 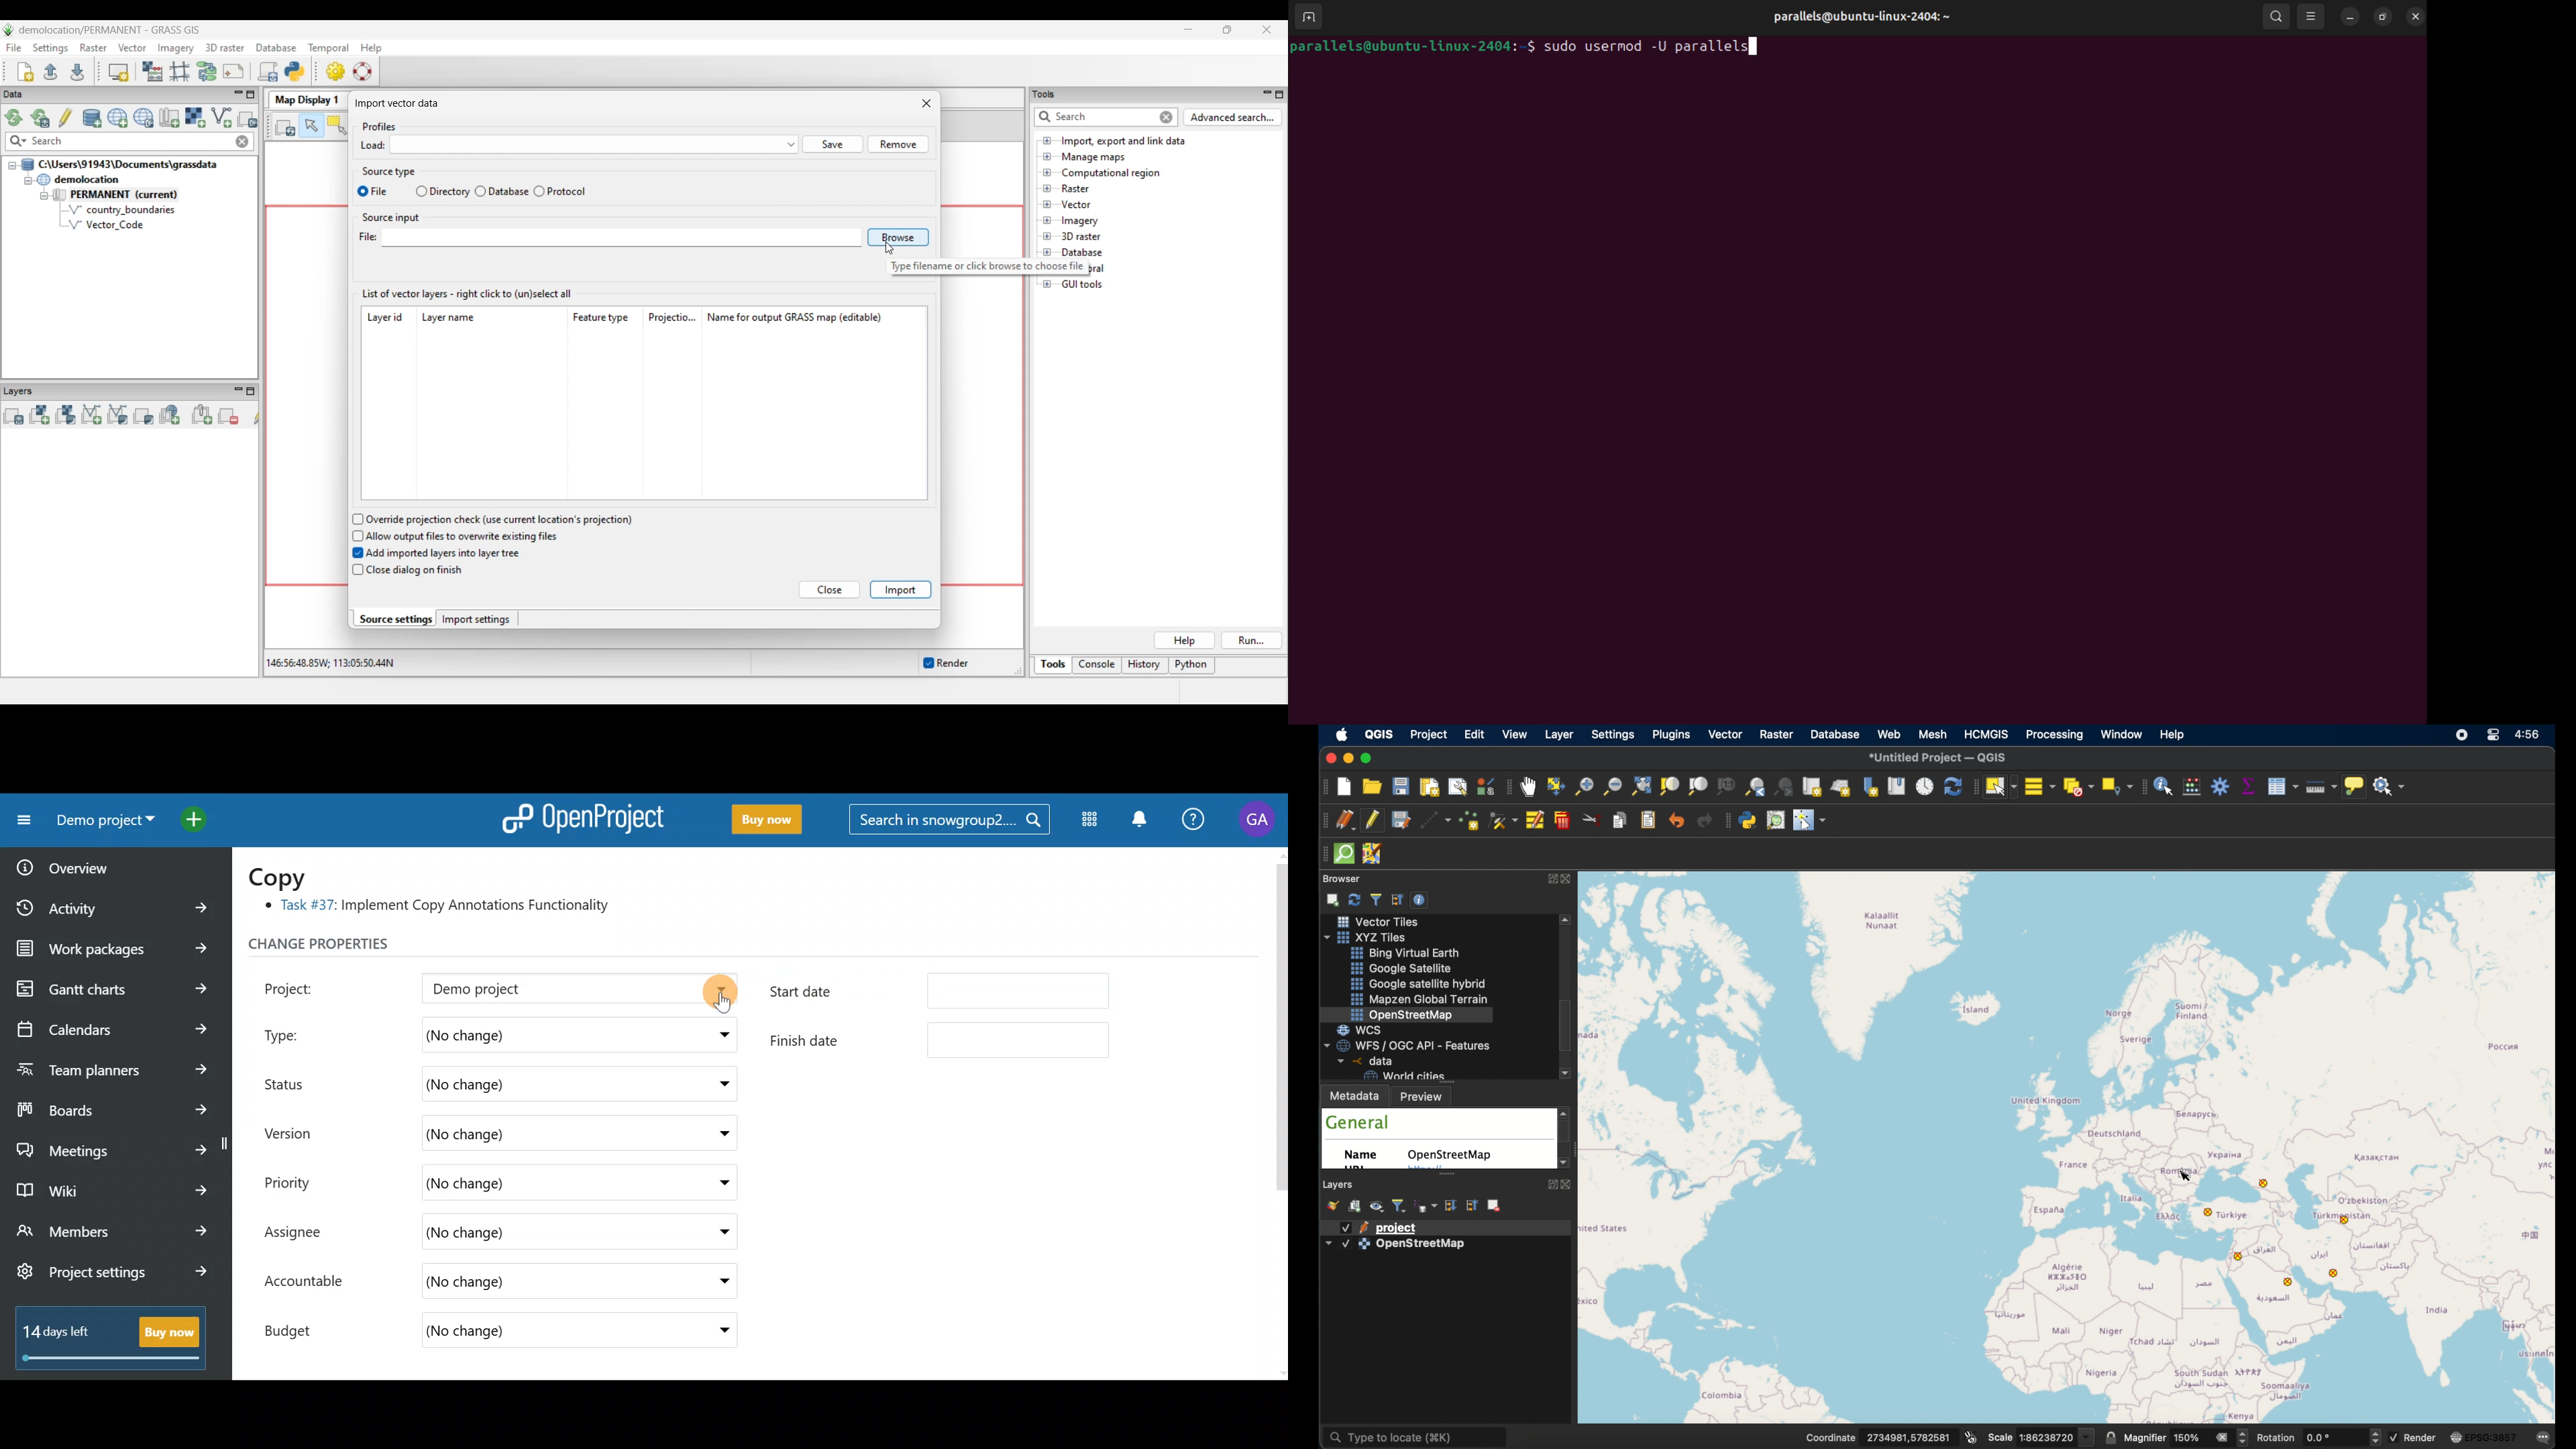 What do you see at coordinates (1725, 735) in the screenshot?
I see `vector` at bounding box center [1725, 735].